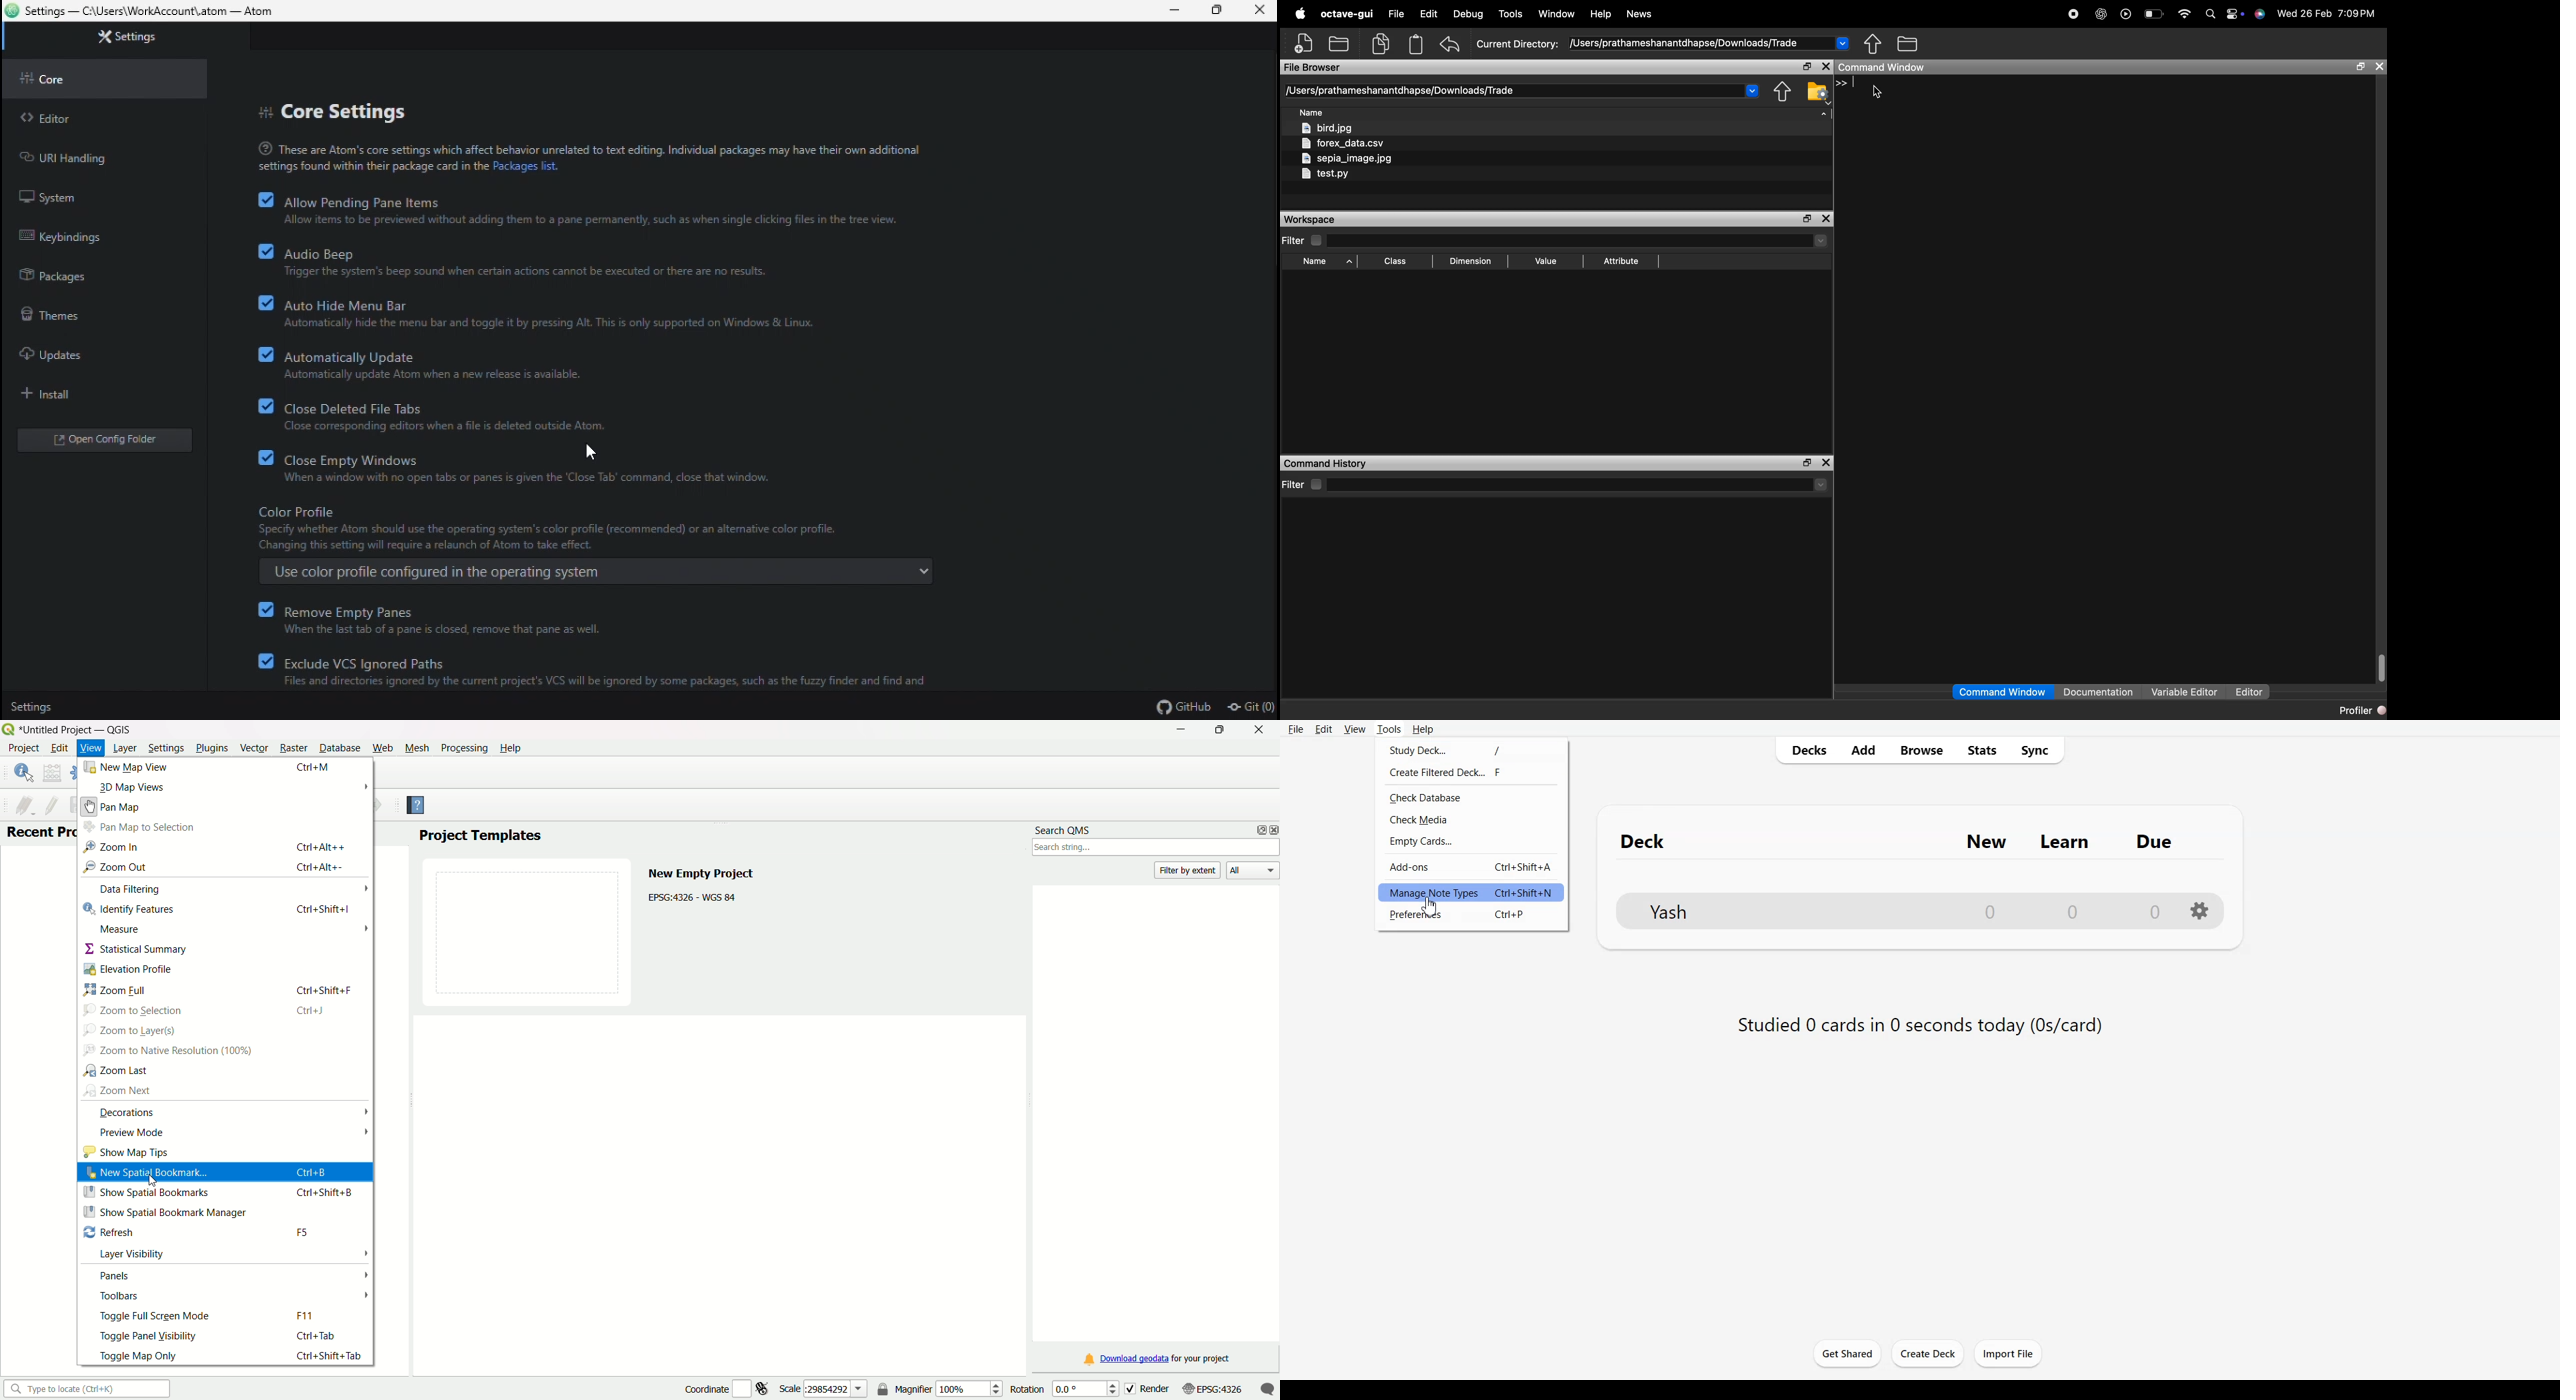 This screenshot has width=2576, height=1400. I want to click on checkbox, so click(265, 407).